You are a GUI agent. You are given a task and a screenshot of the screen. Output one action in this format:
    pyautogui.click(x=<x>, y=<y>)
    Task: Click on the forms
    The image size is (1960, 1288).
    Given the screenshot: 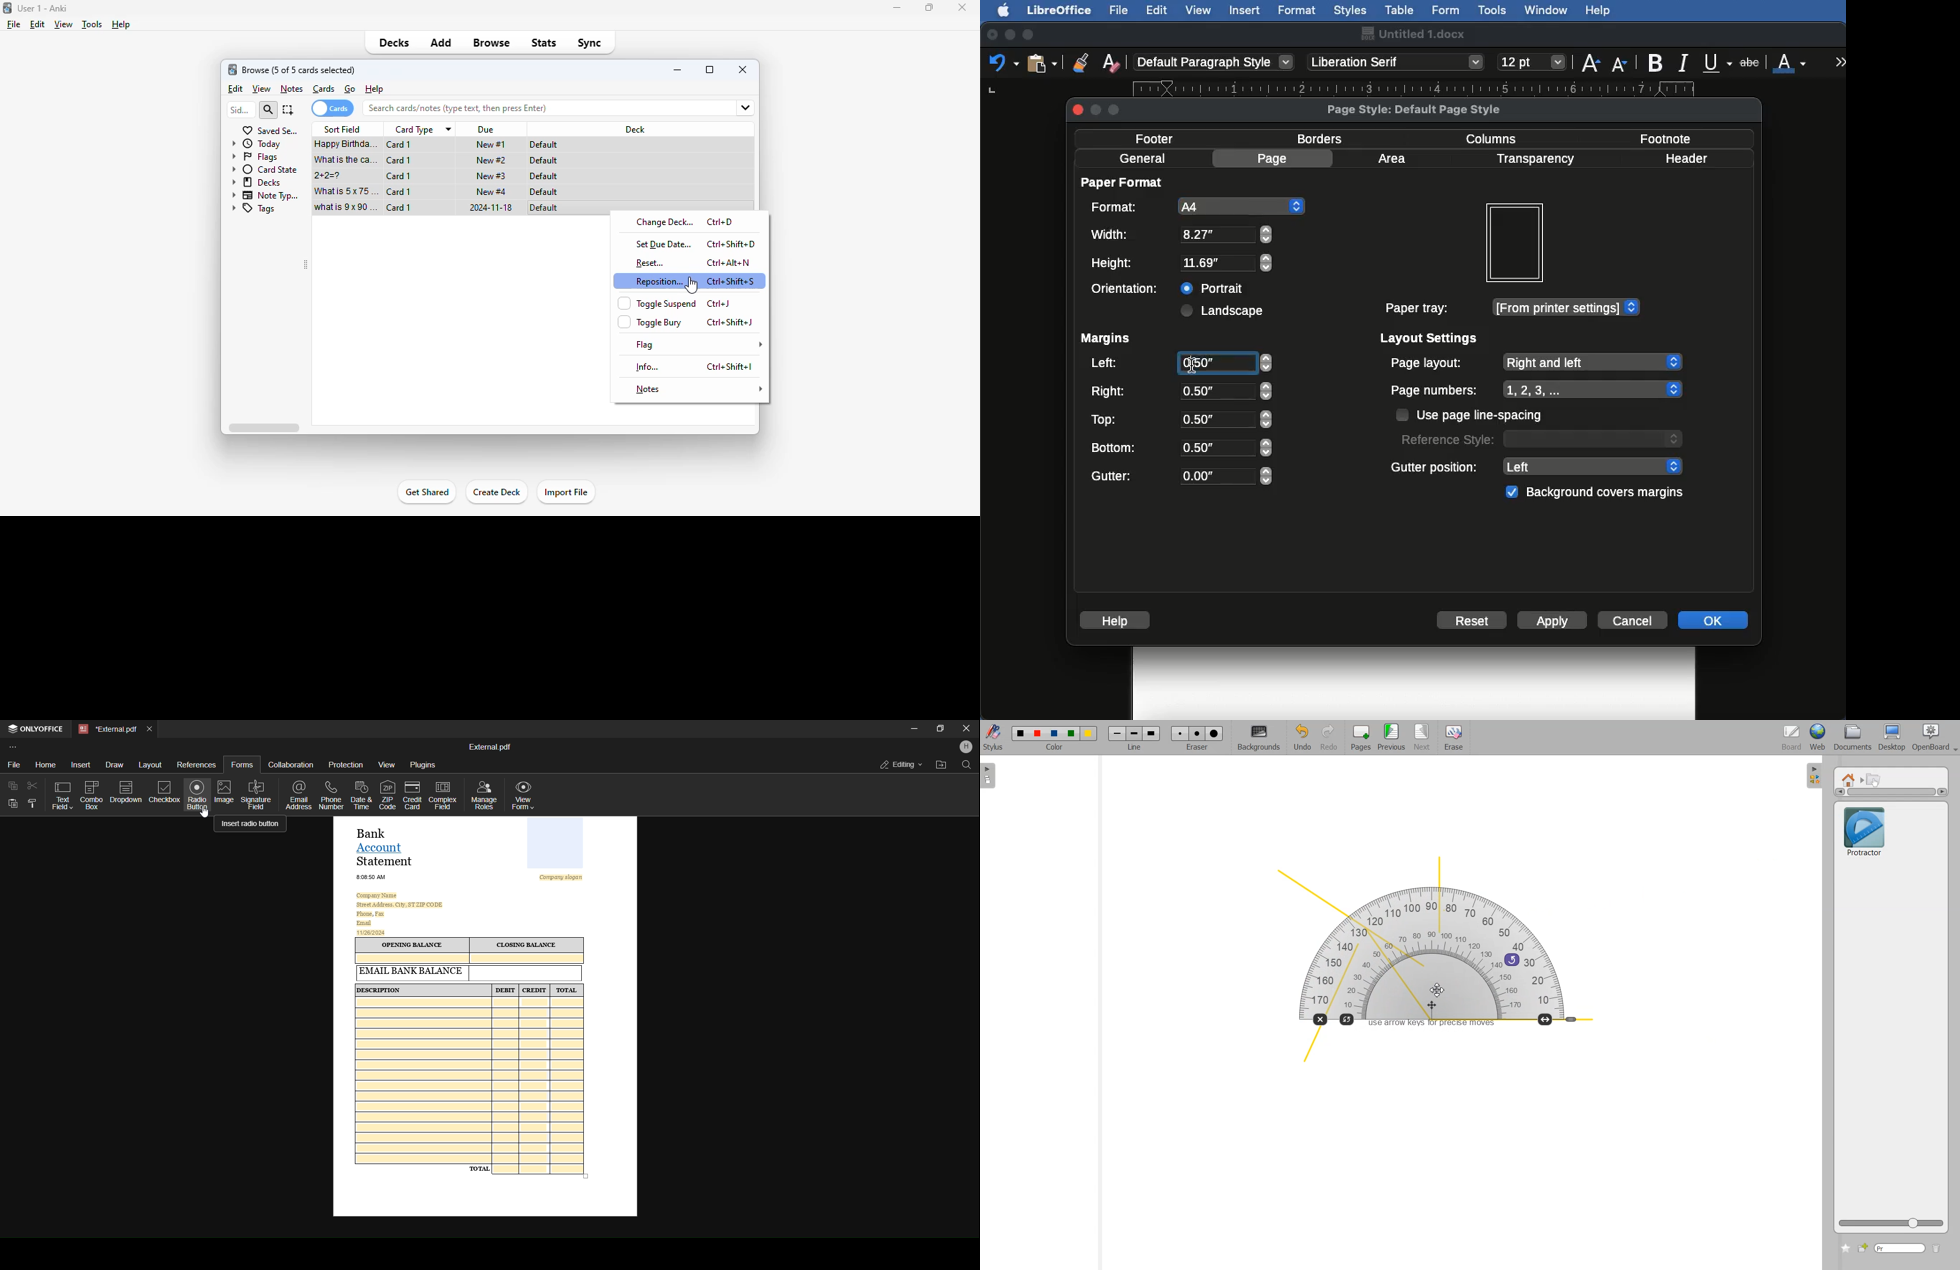 What is the action you would take?
    pyautogui.click(x=240, y=763)
    